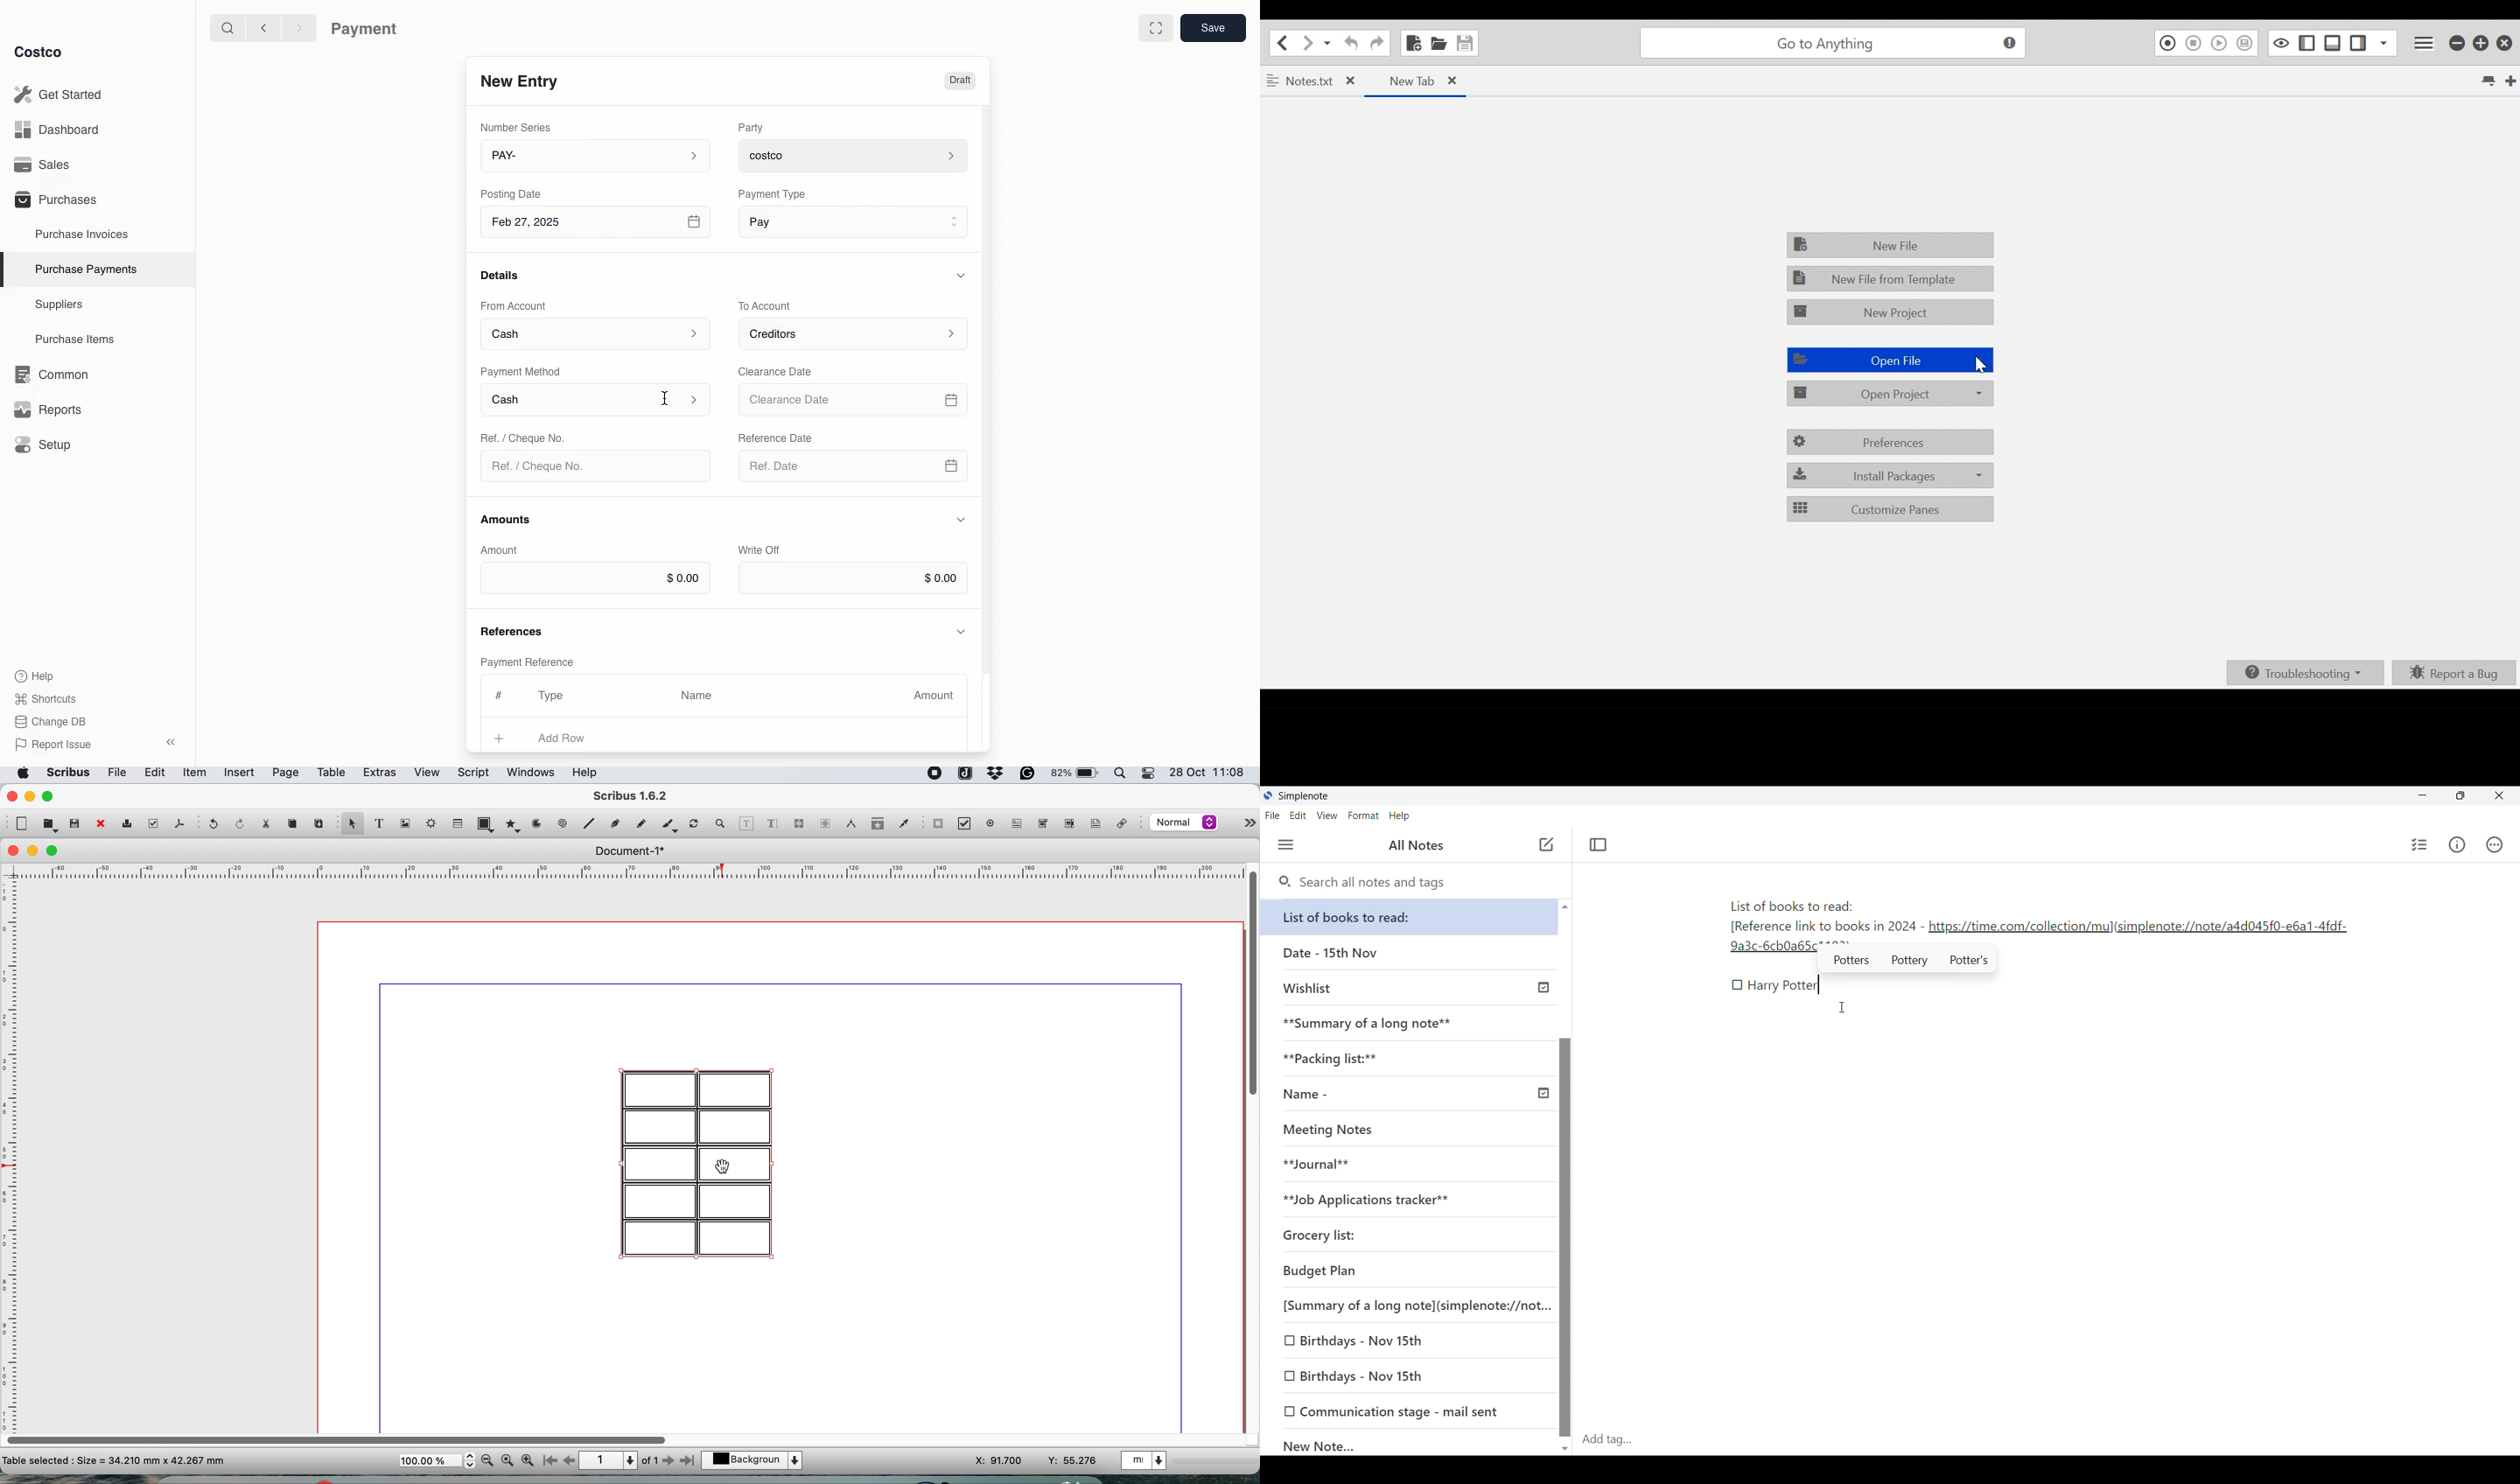  What do you see at coordinates (1408, 1341) in the screenshot?
I see `Birthdays - Nov 15th` at bounding box center [1408, 1341].